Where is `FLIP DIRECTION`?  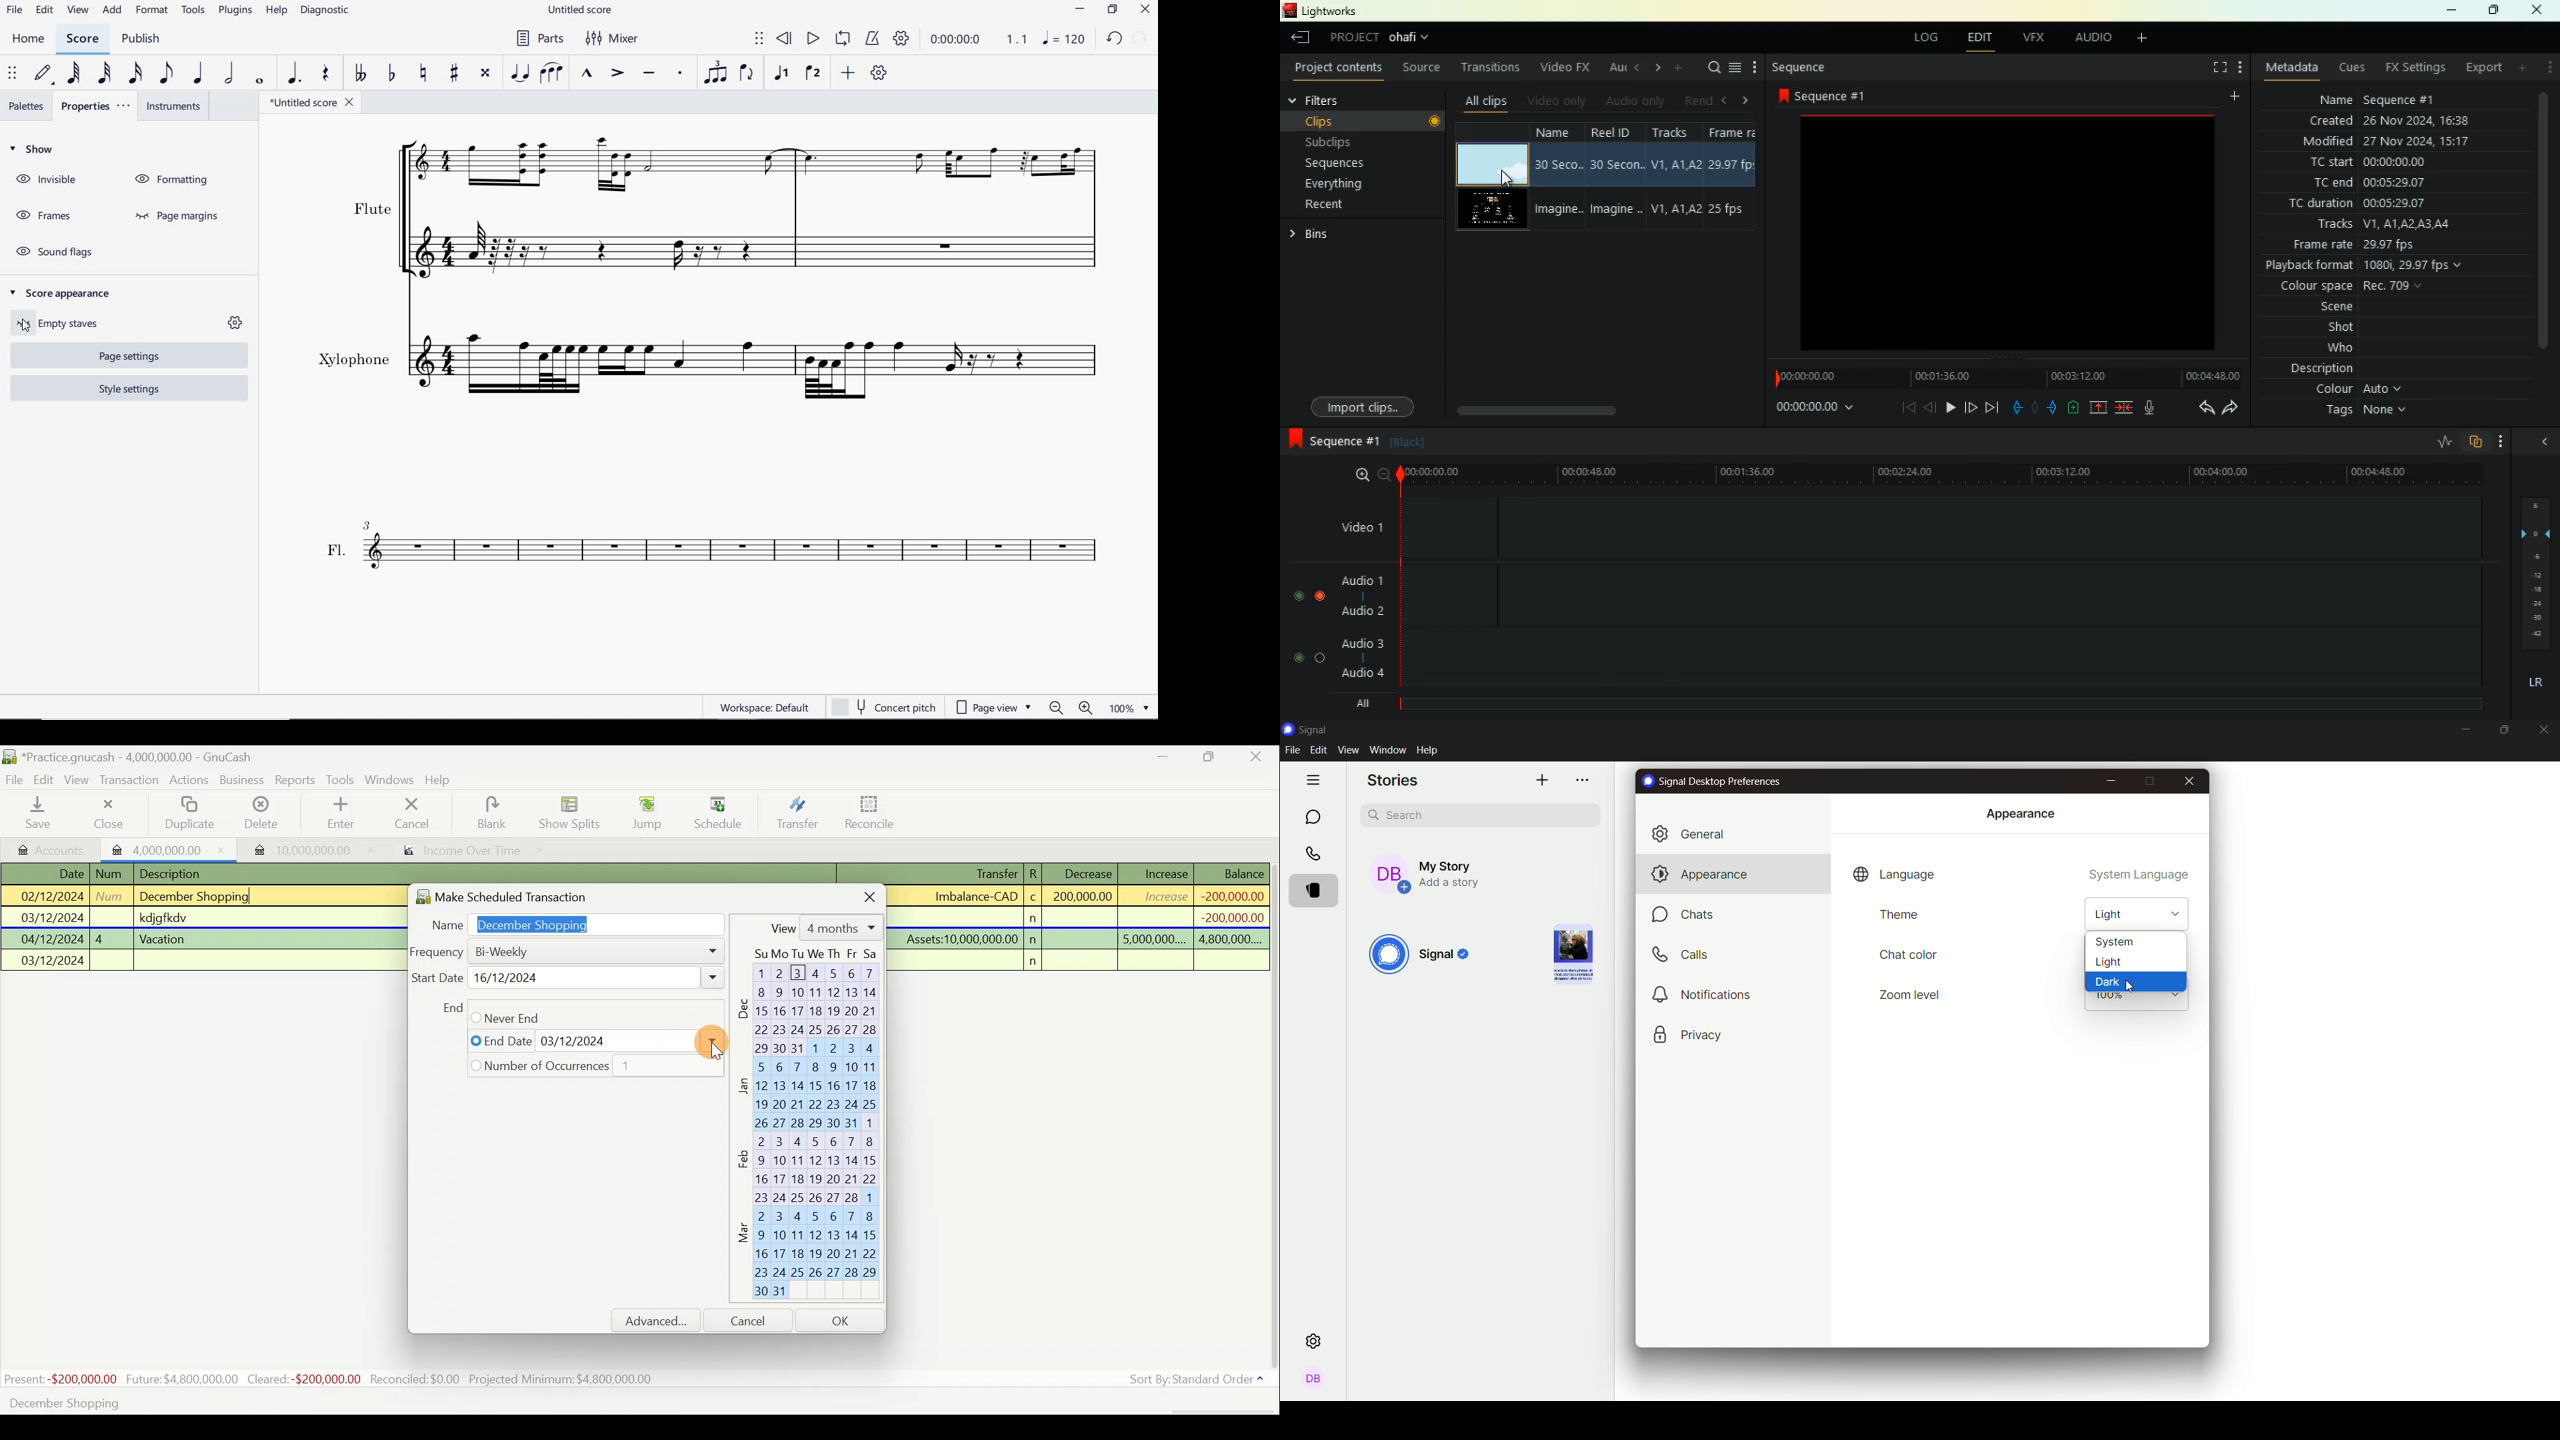
FLIP DIRECTION is located at coordinates (750, 73).